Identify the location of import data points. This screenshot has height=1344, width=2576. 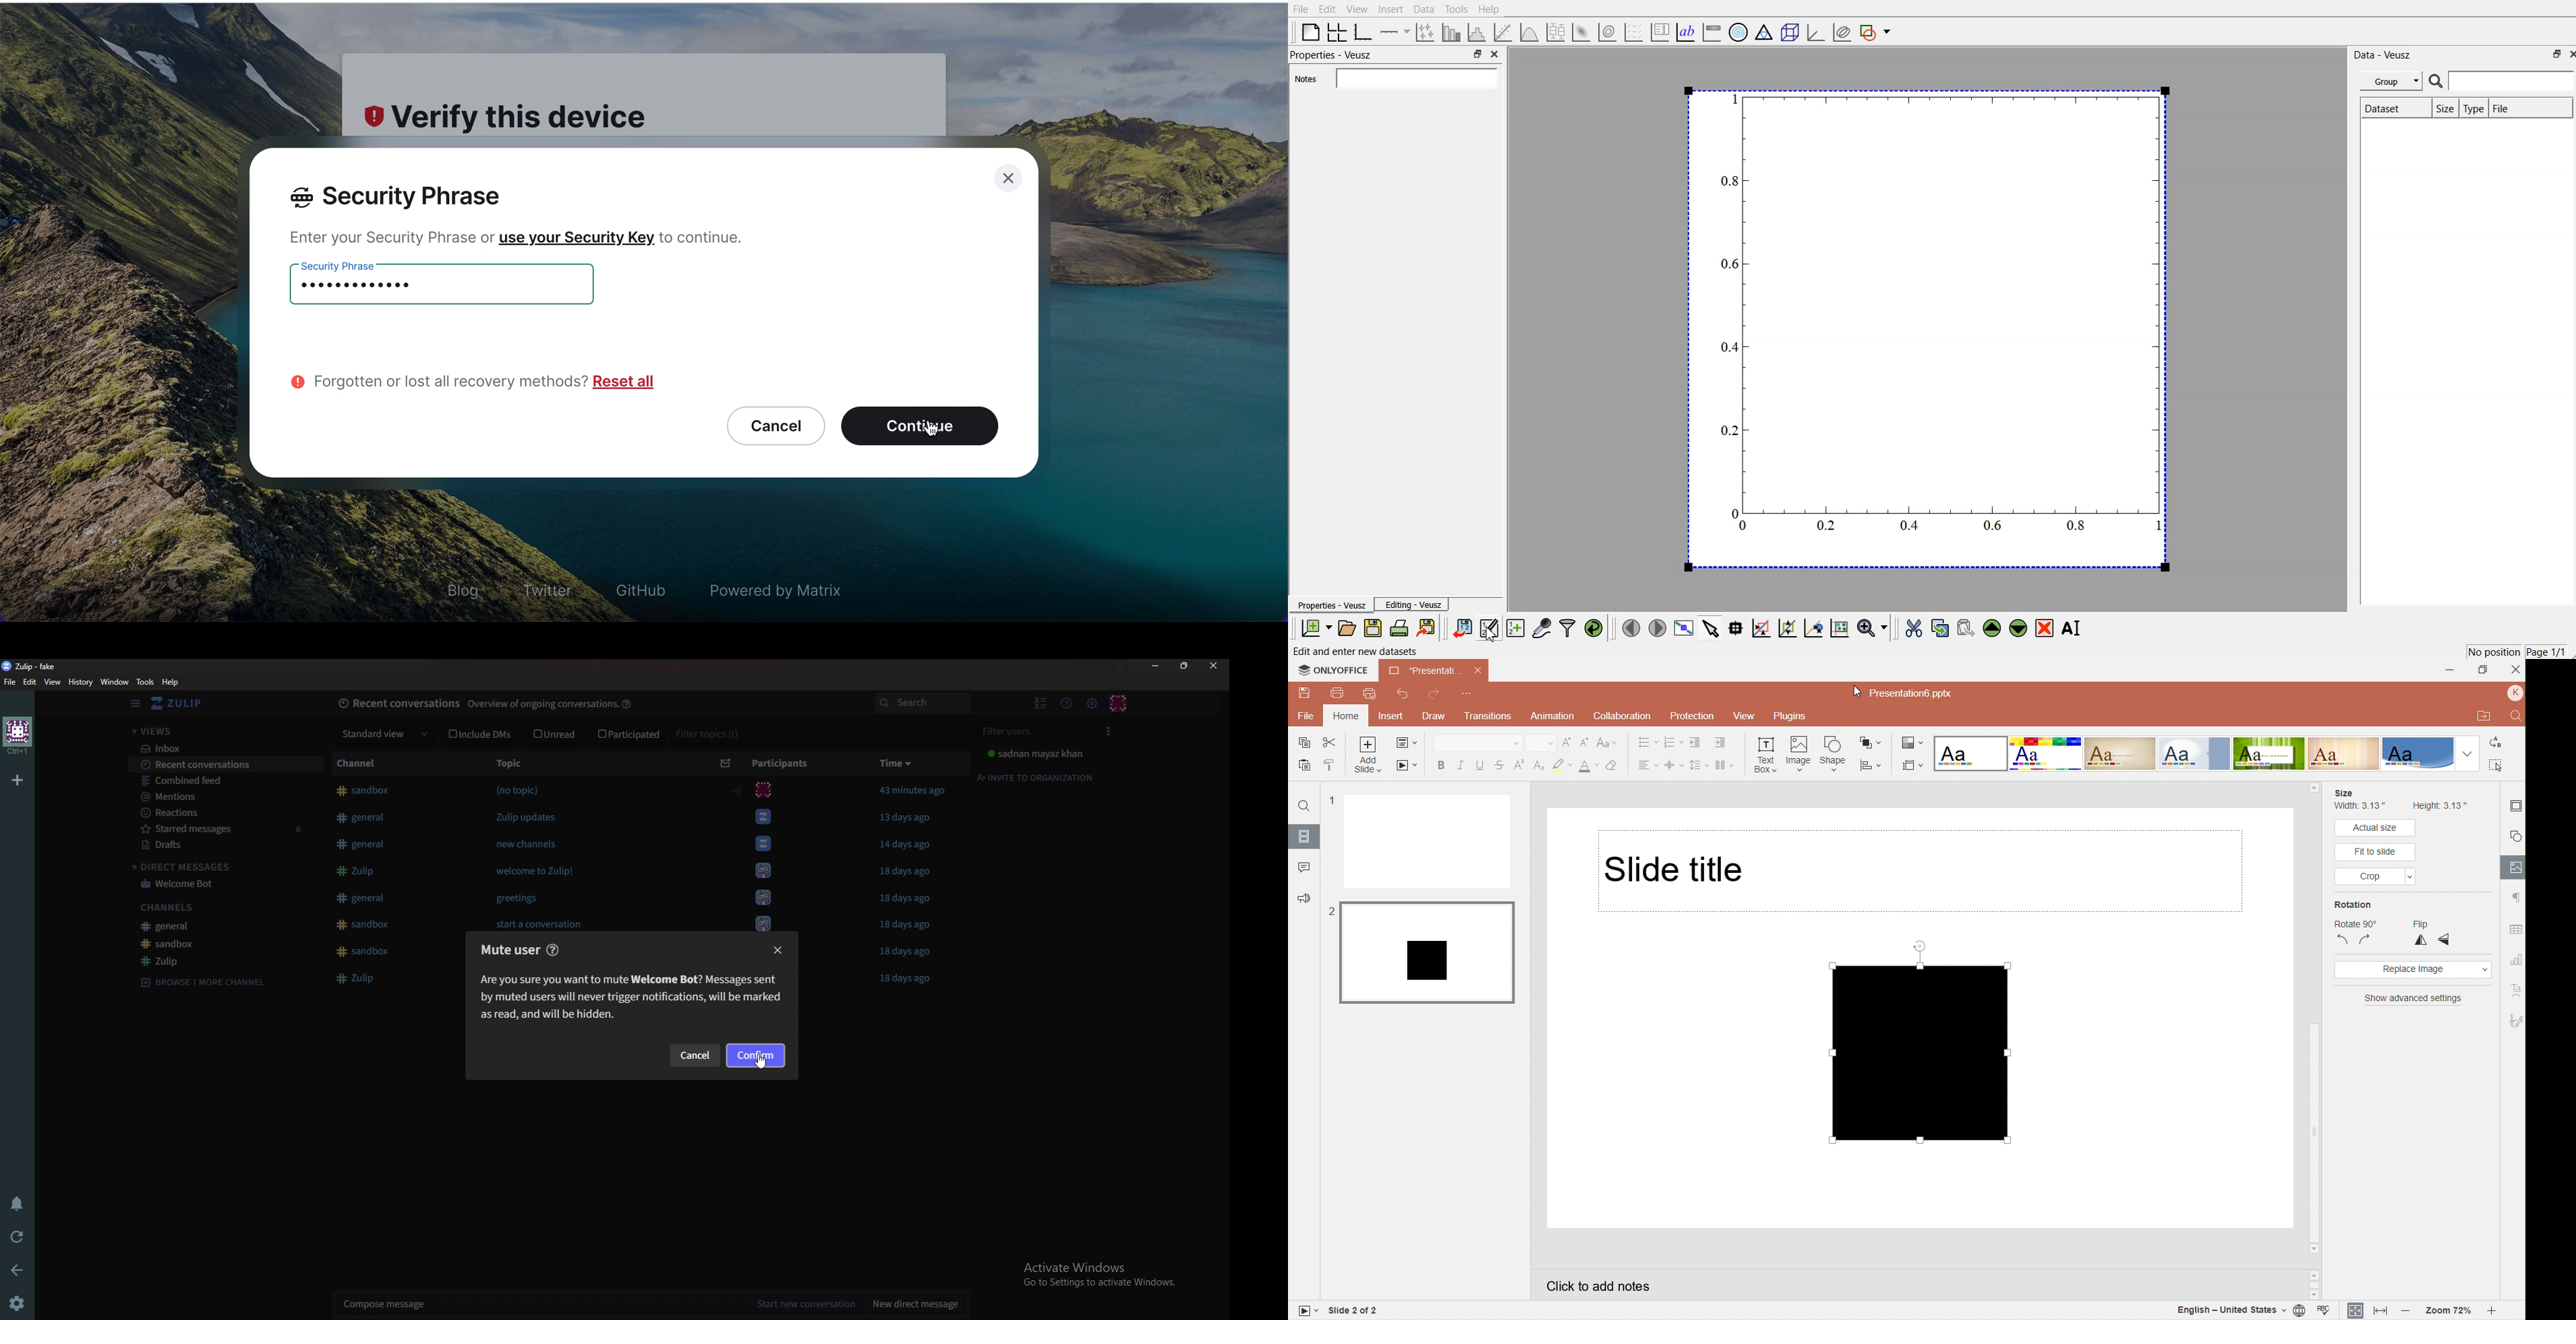
(1463, 629).